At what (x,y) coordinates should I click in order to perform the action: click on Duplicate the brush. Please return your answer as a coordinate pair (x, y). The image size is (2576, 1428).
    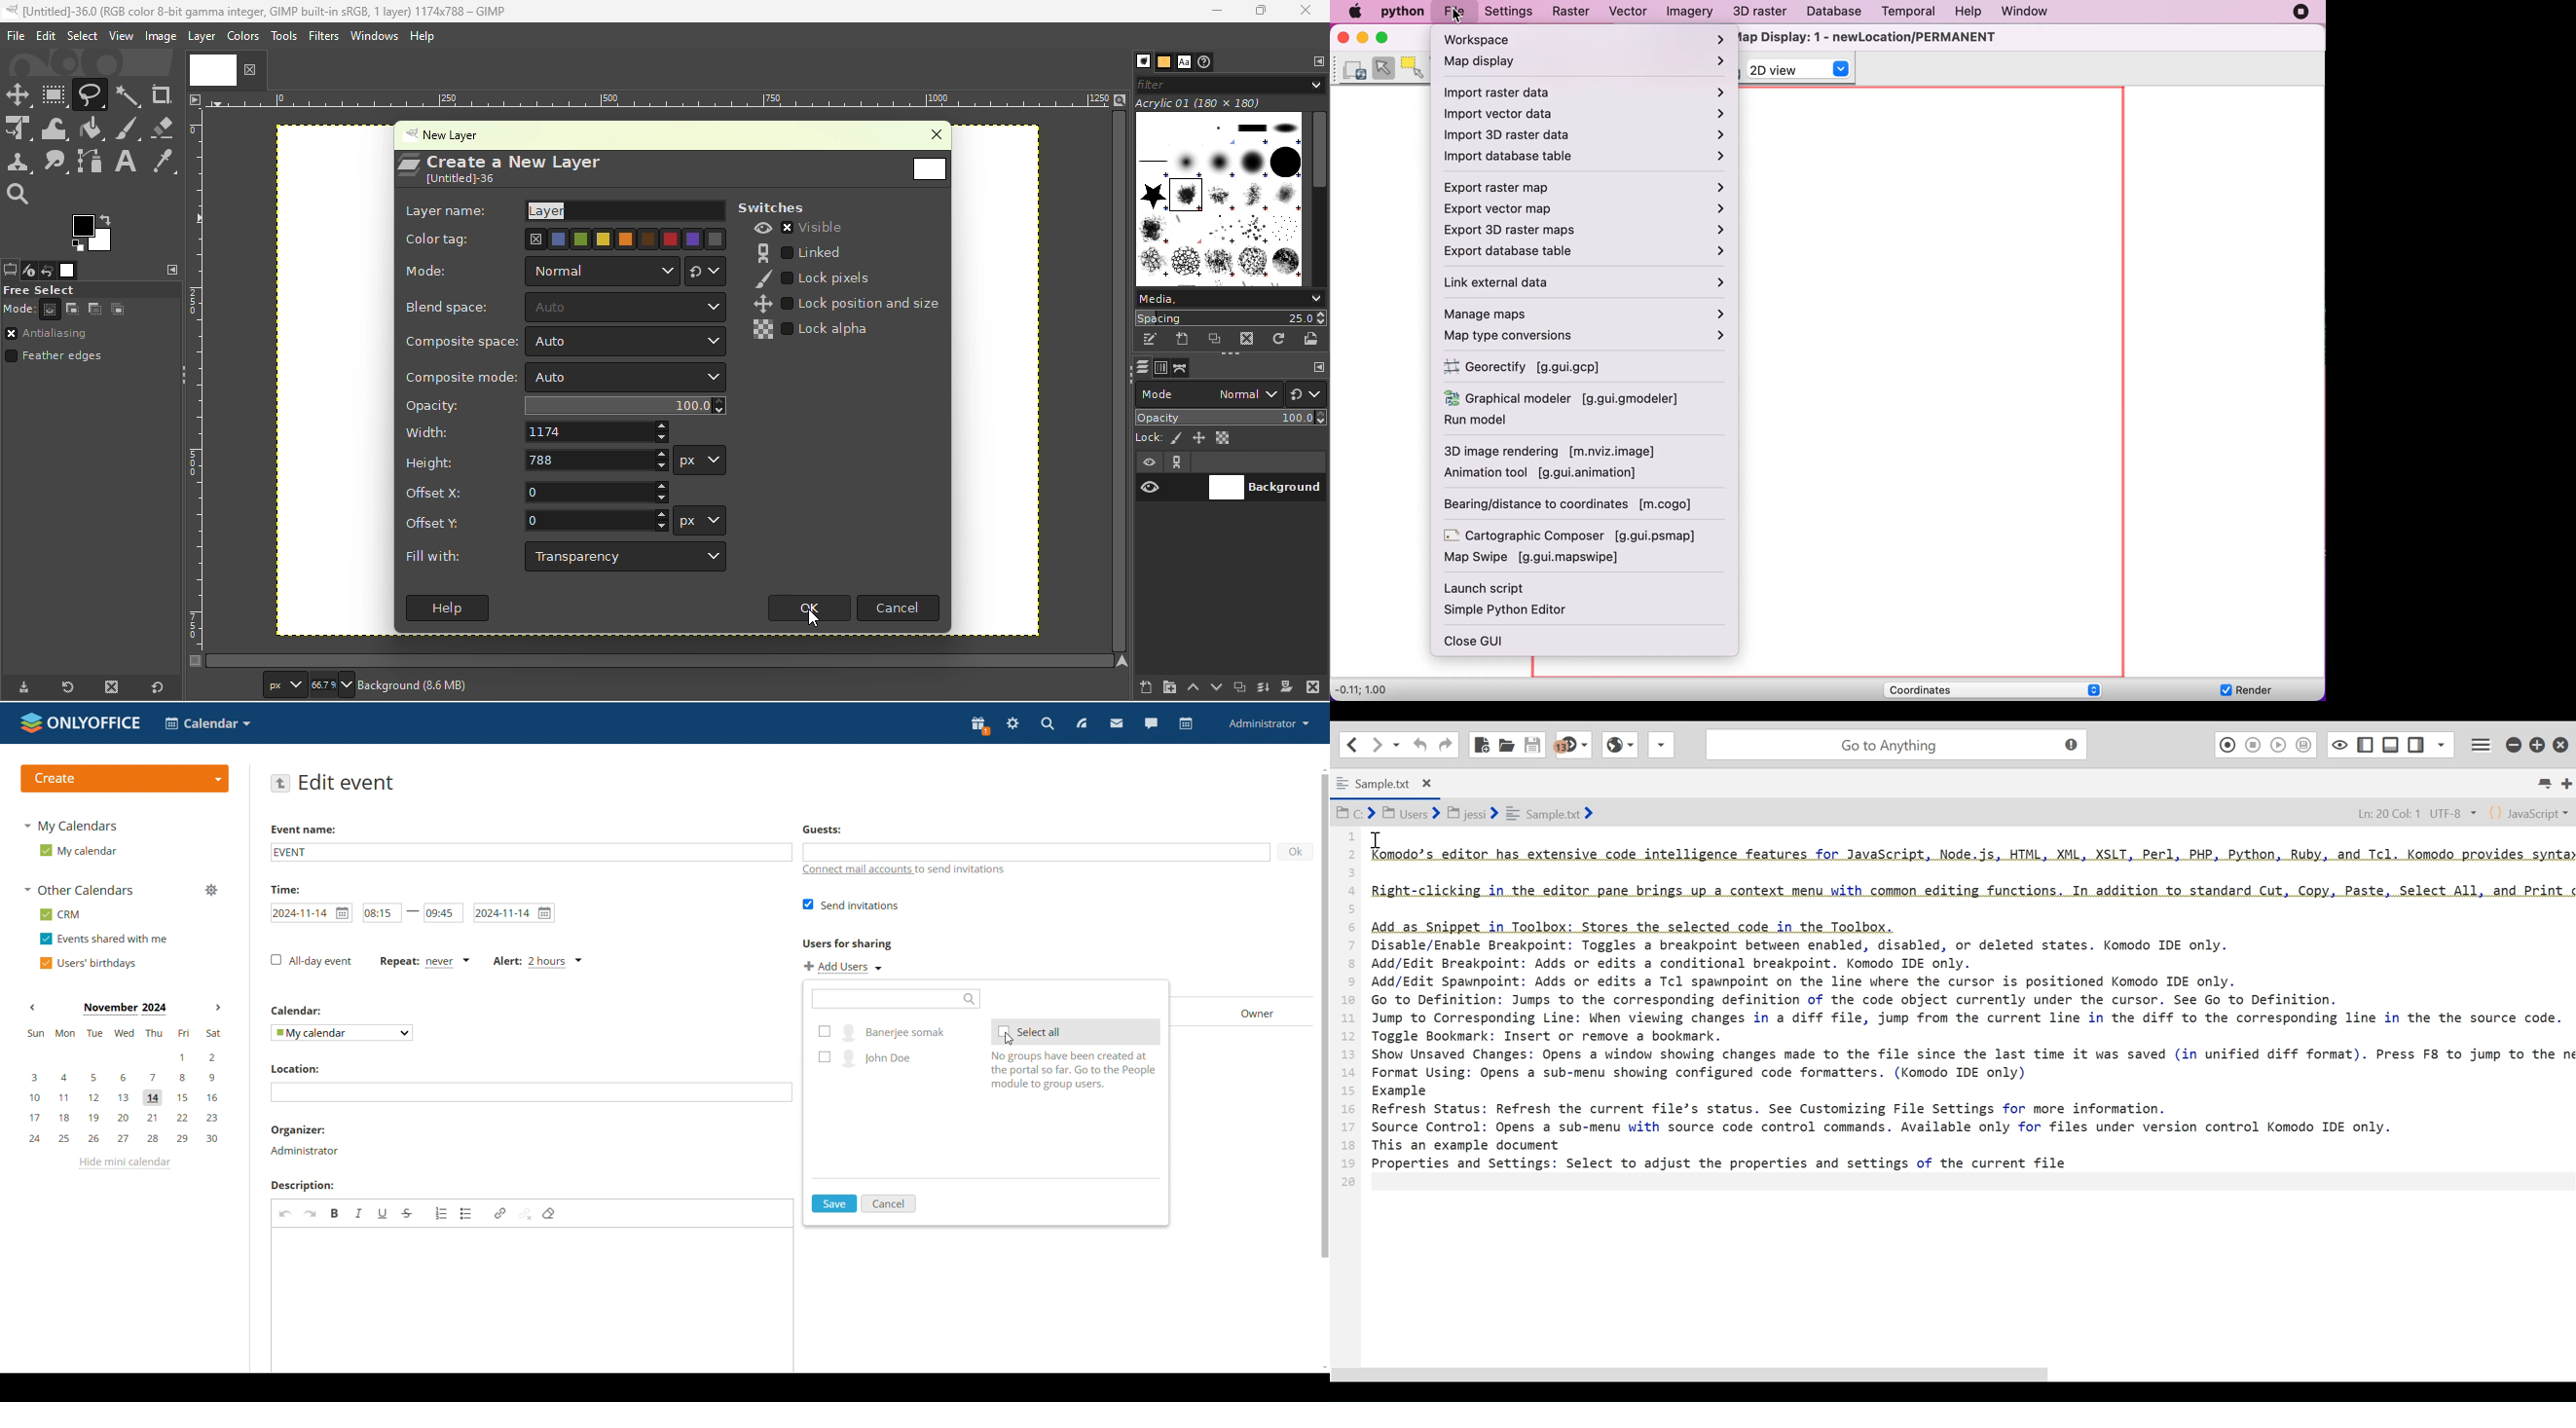
    Looking at the image, I should click on (1215, 341).